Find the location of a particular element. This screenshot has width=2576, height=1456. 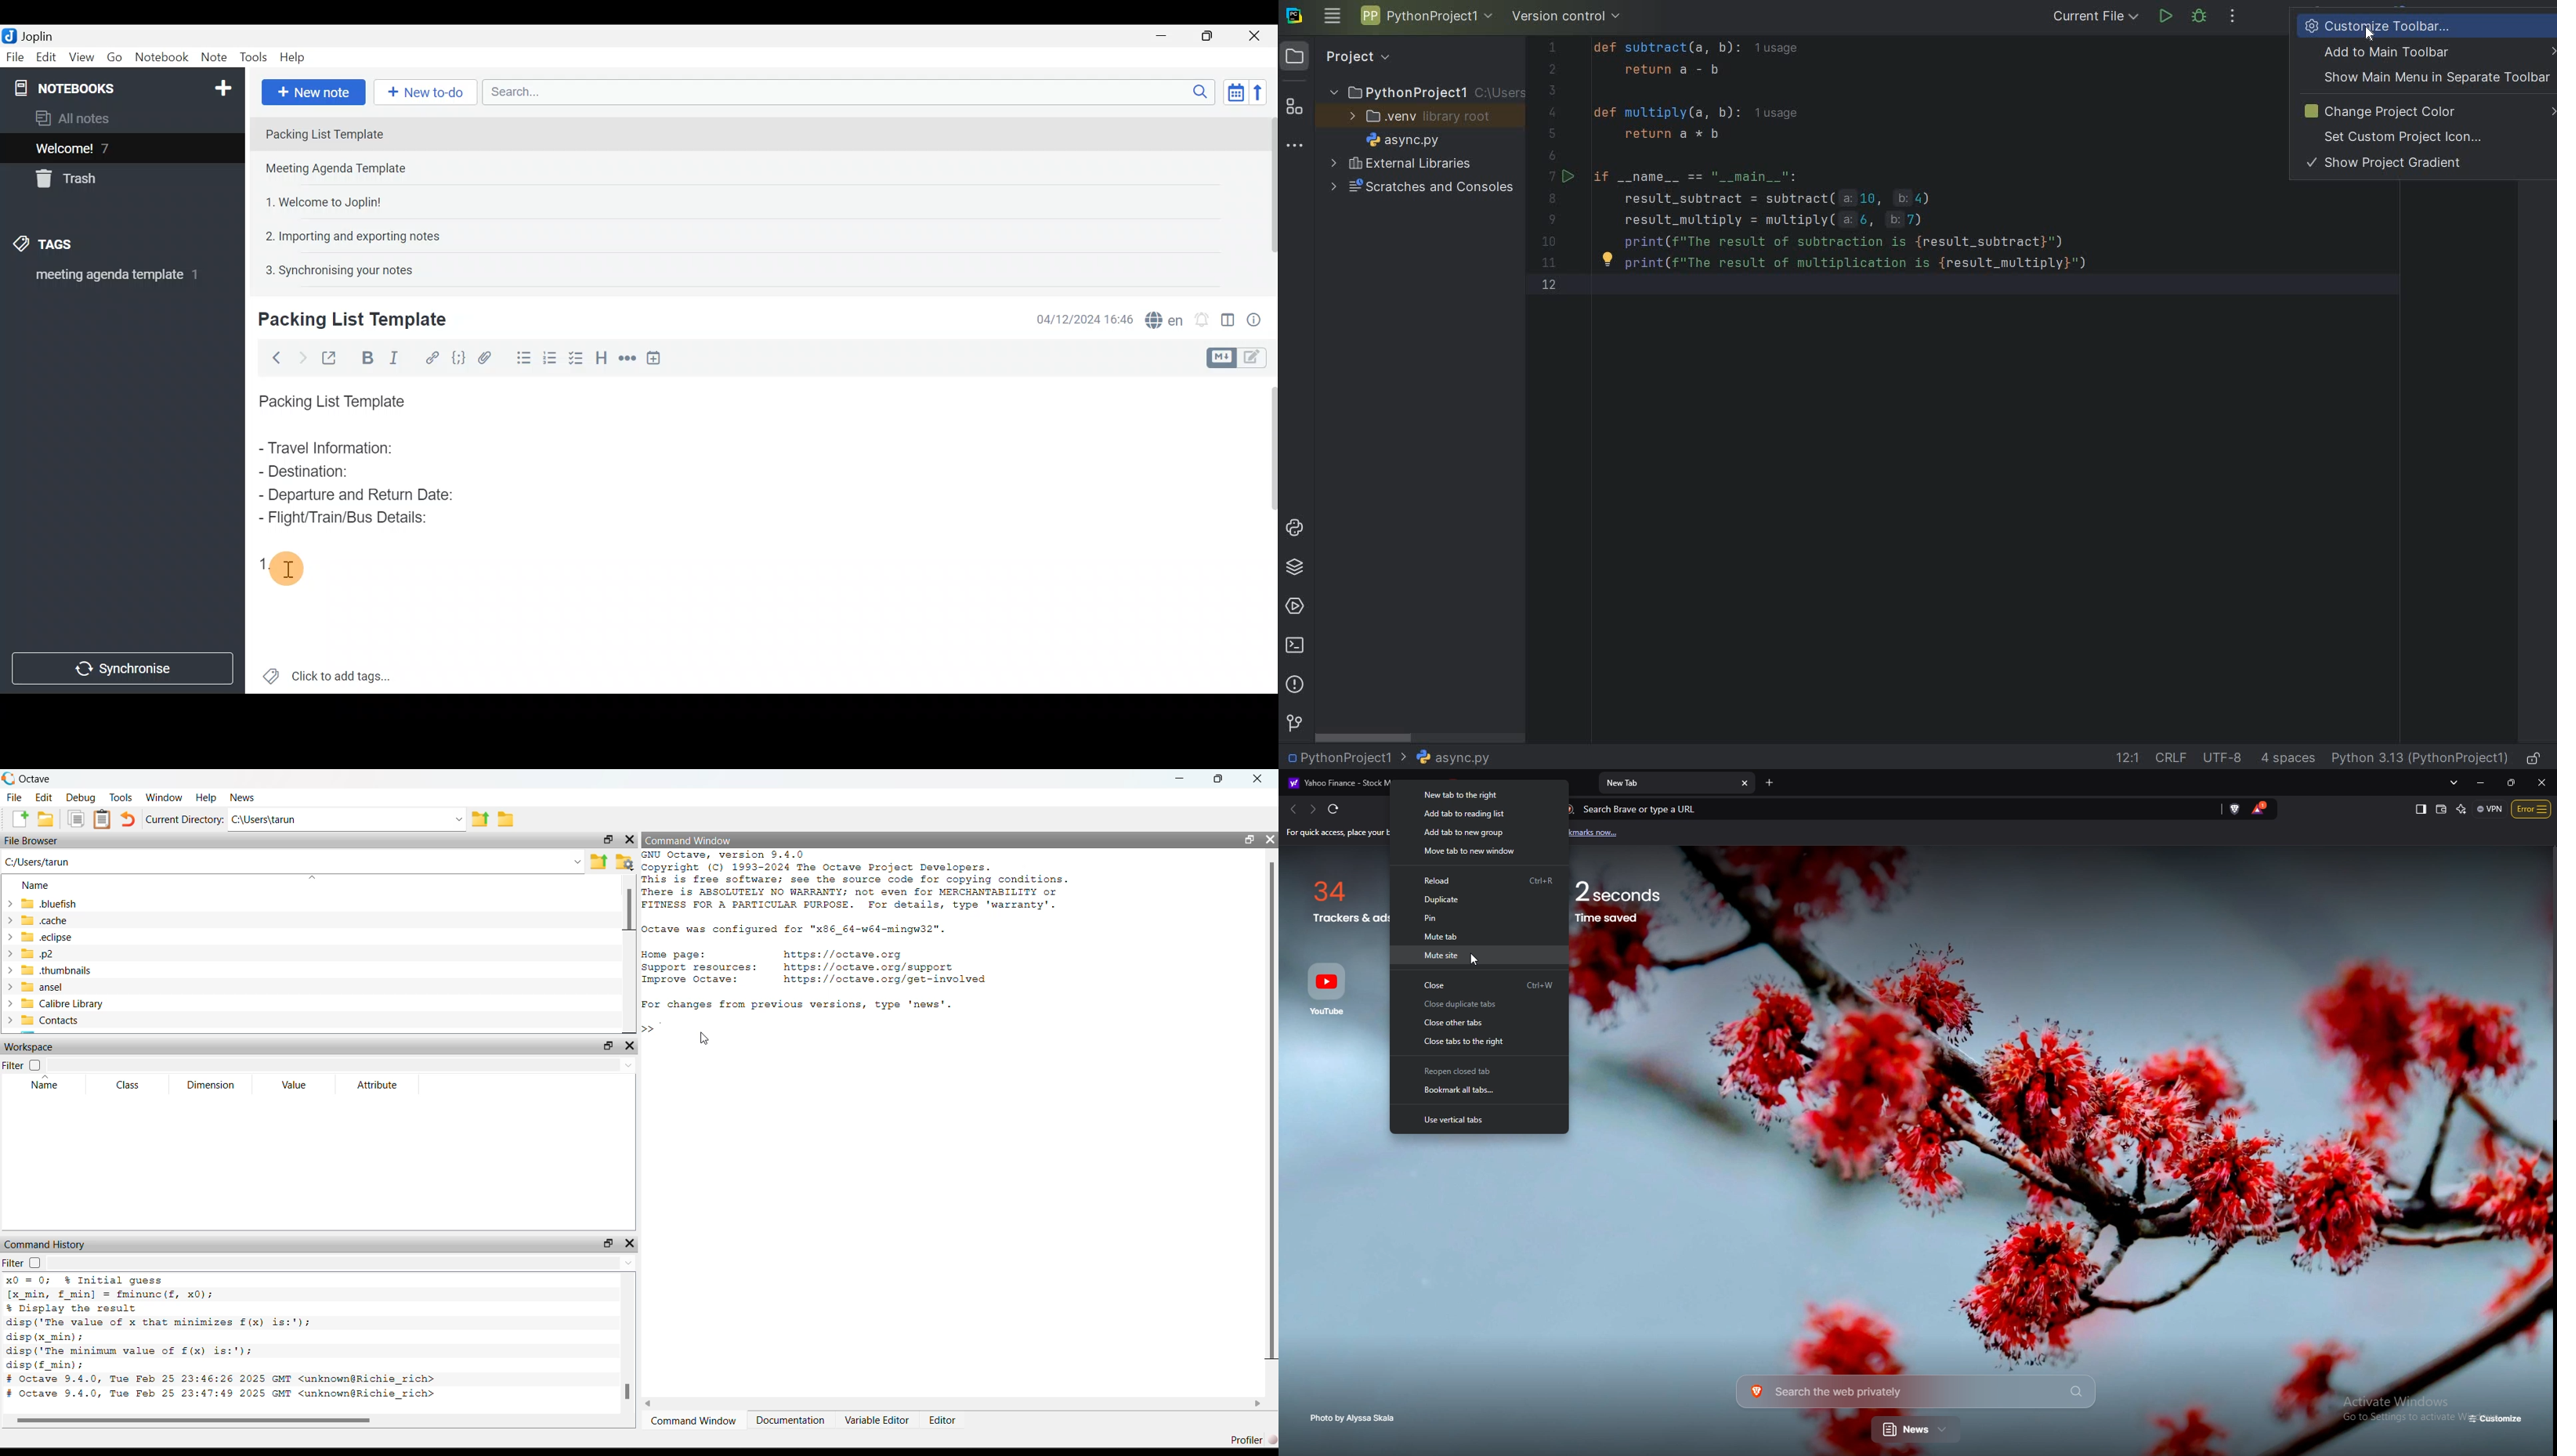

Date & time is located at coordinates (1085, 318).